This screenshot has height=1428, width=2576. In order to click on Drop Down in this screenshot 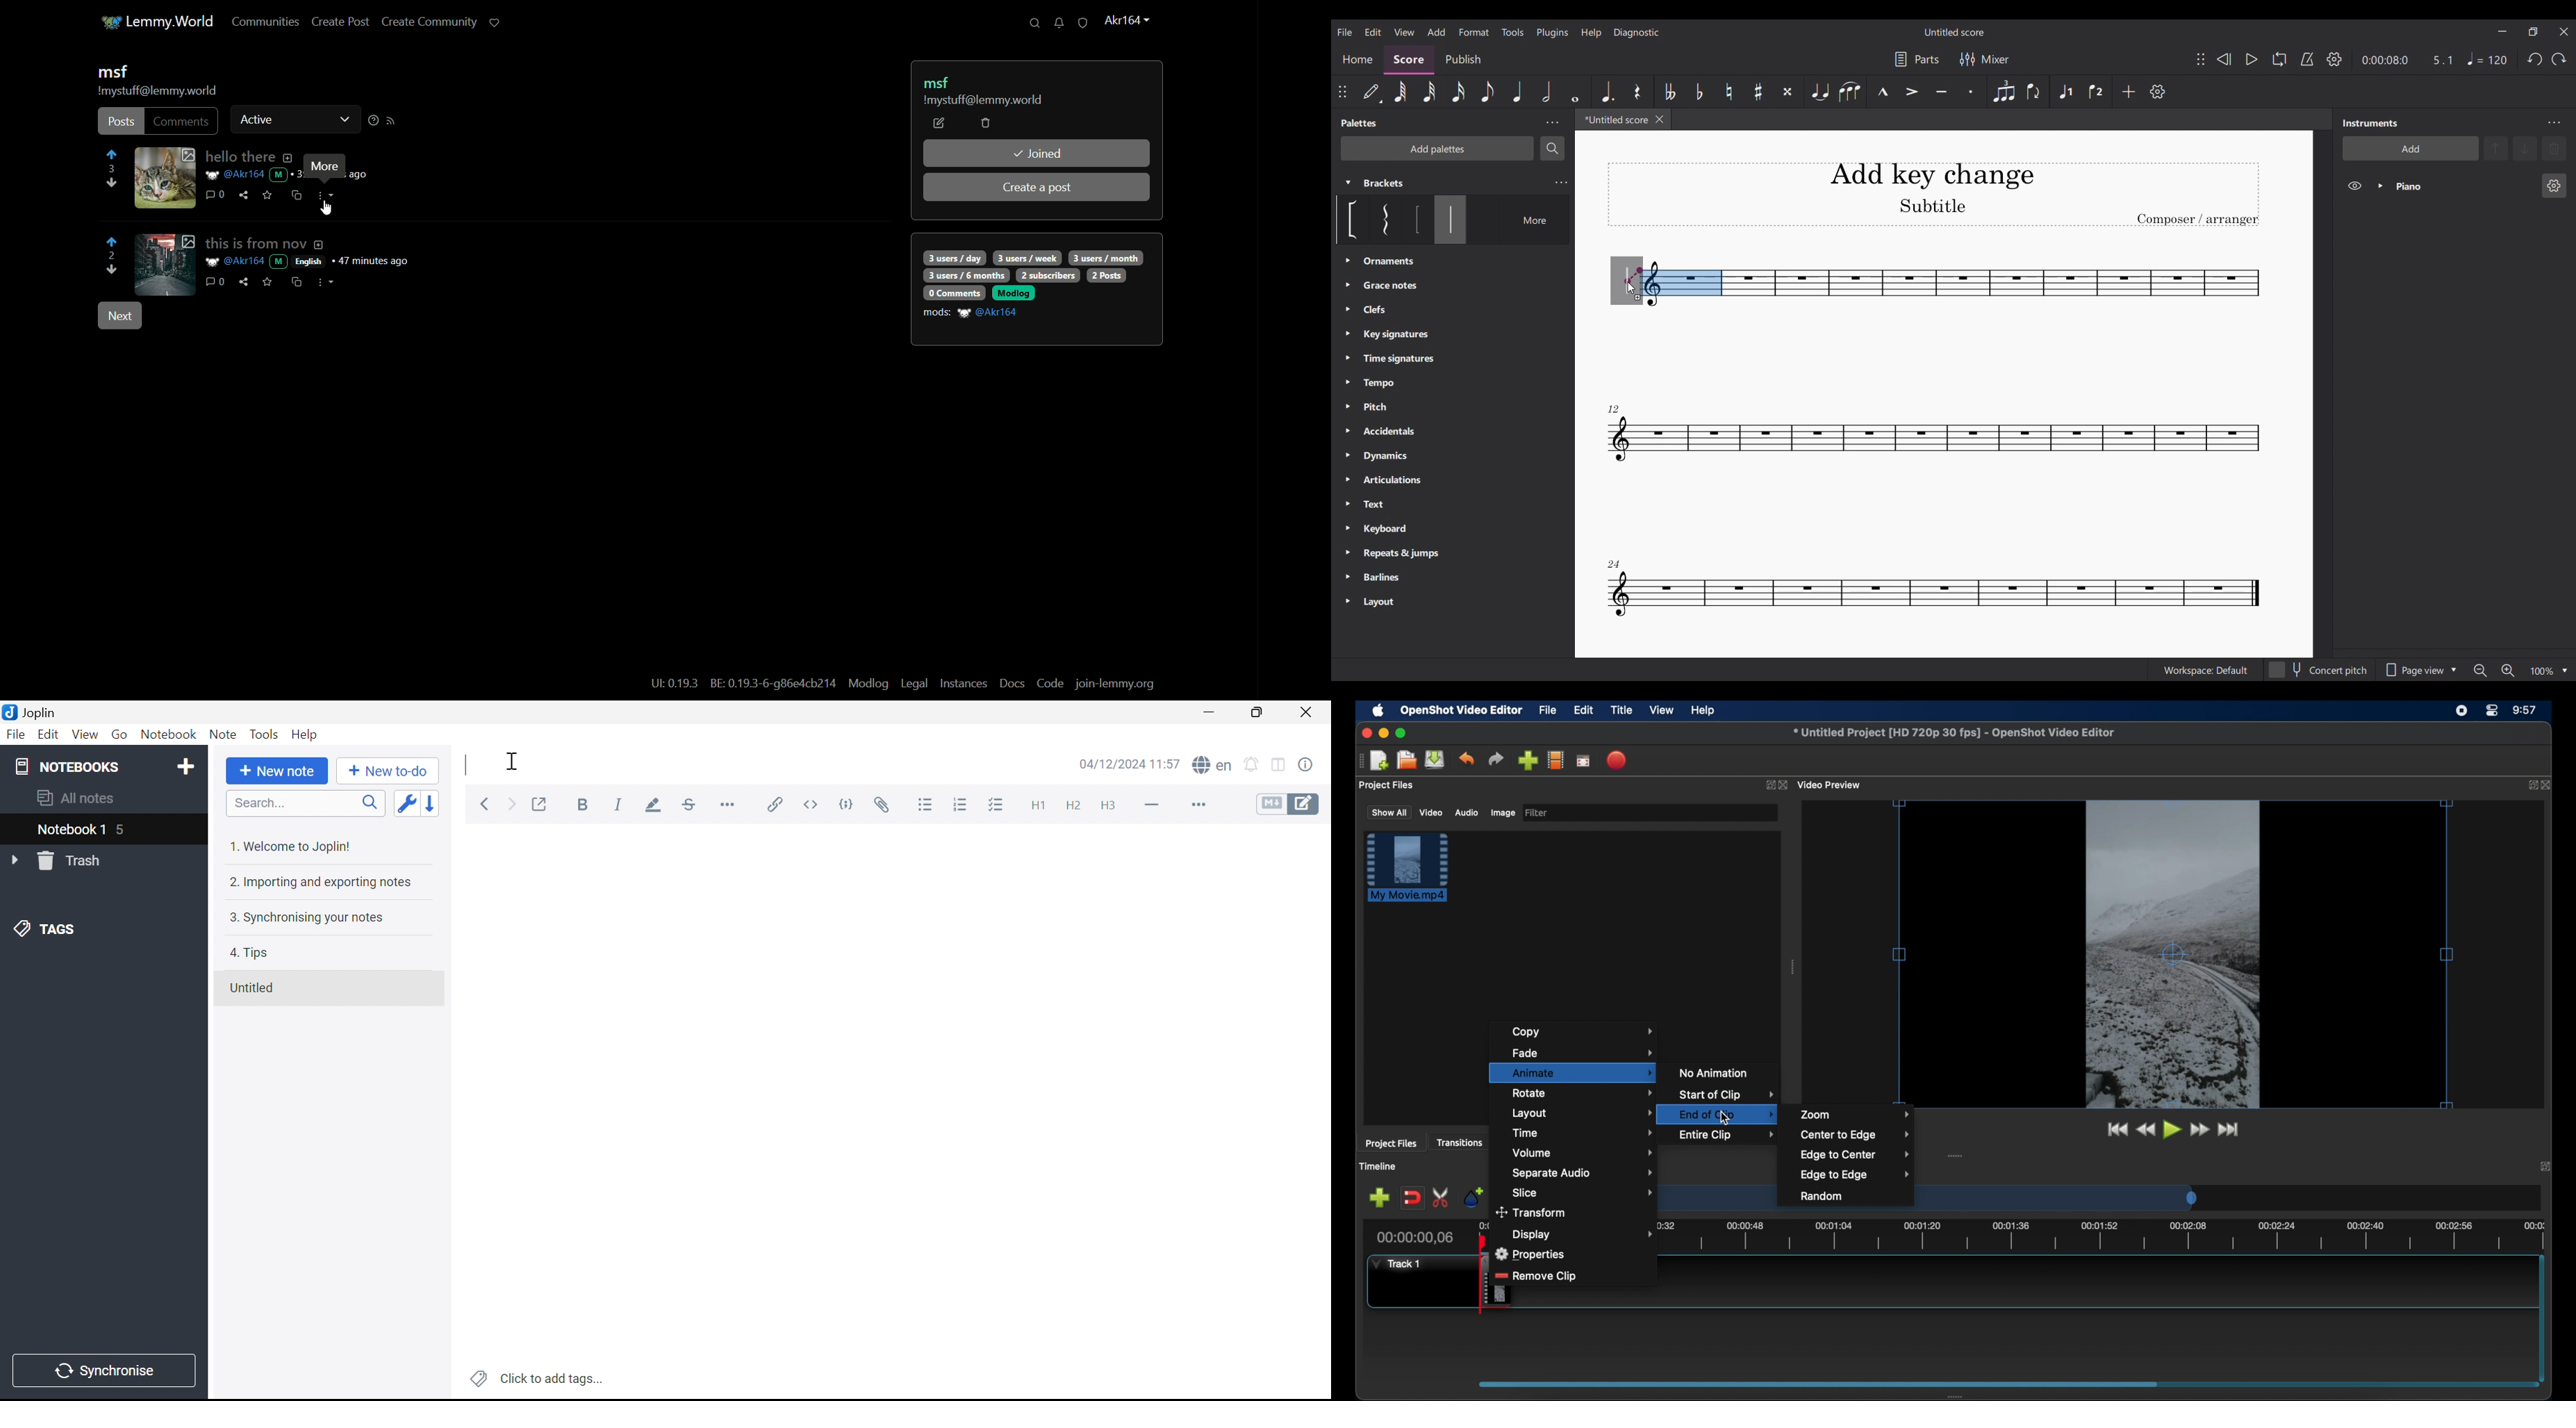, I will do `click(14, 859)`.